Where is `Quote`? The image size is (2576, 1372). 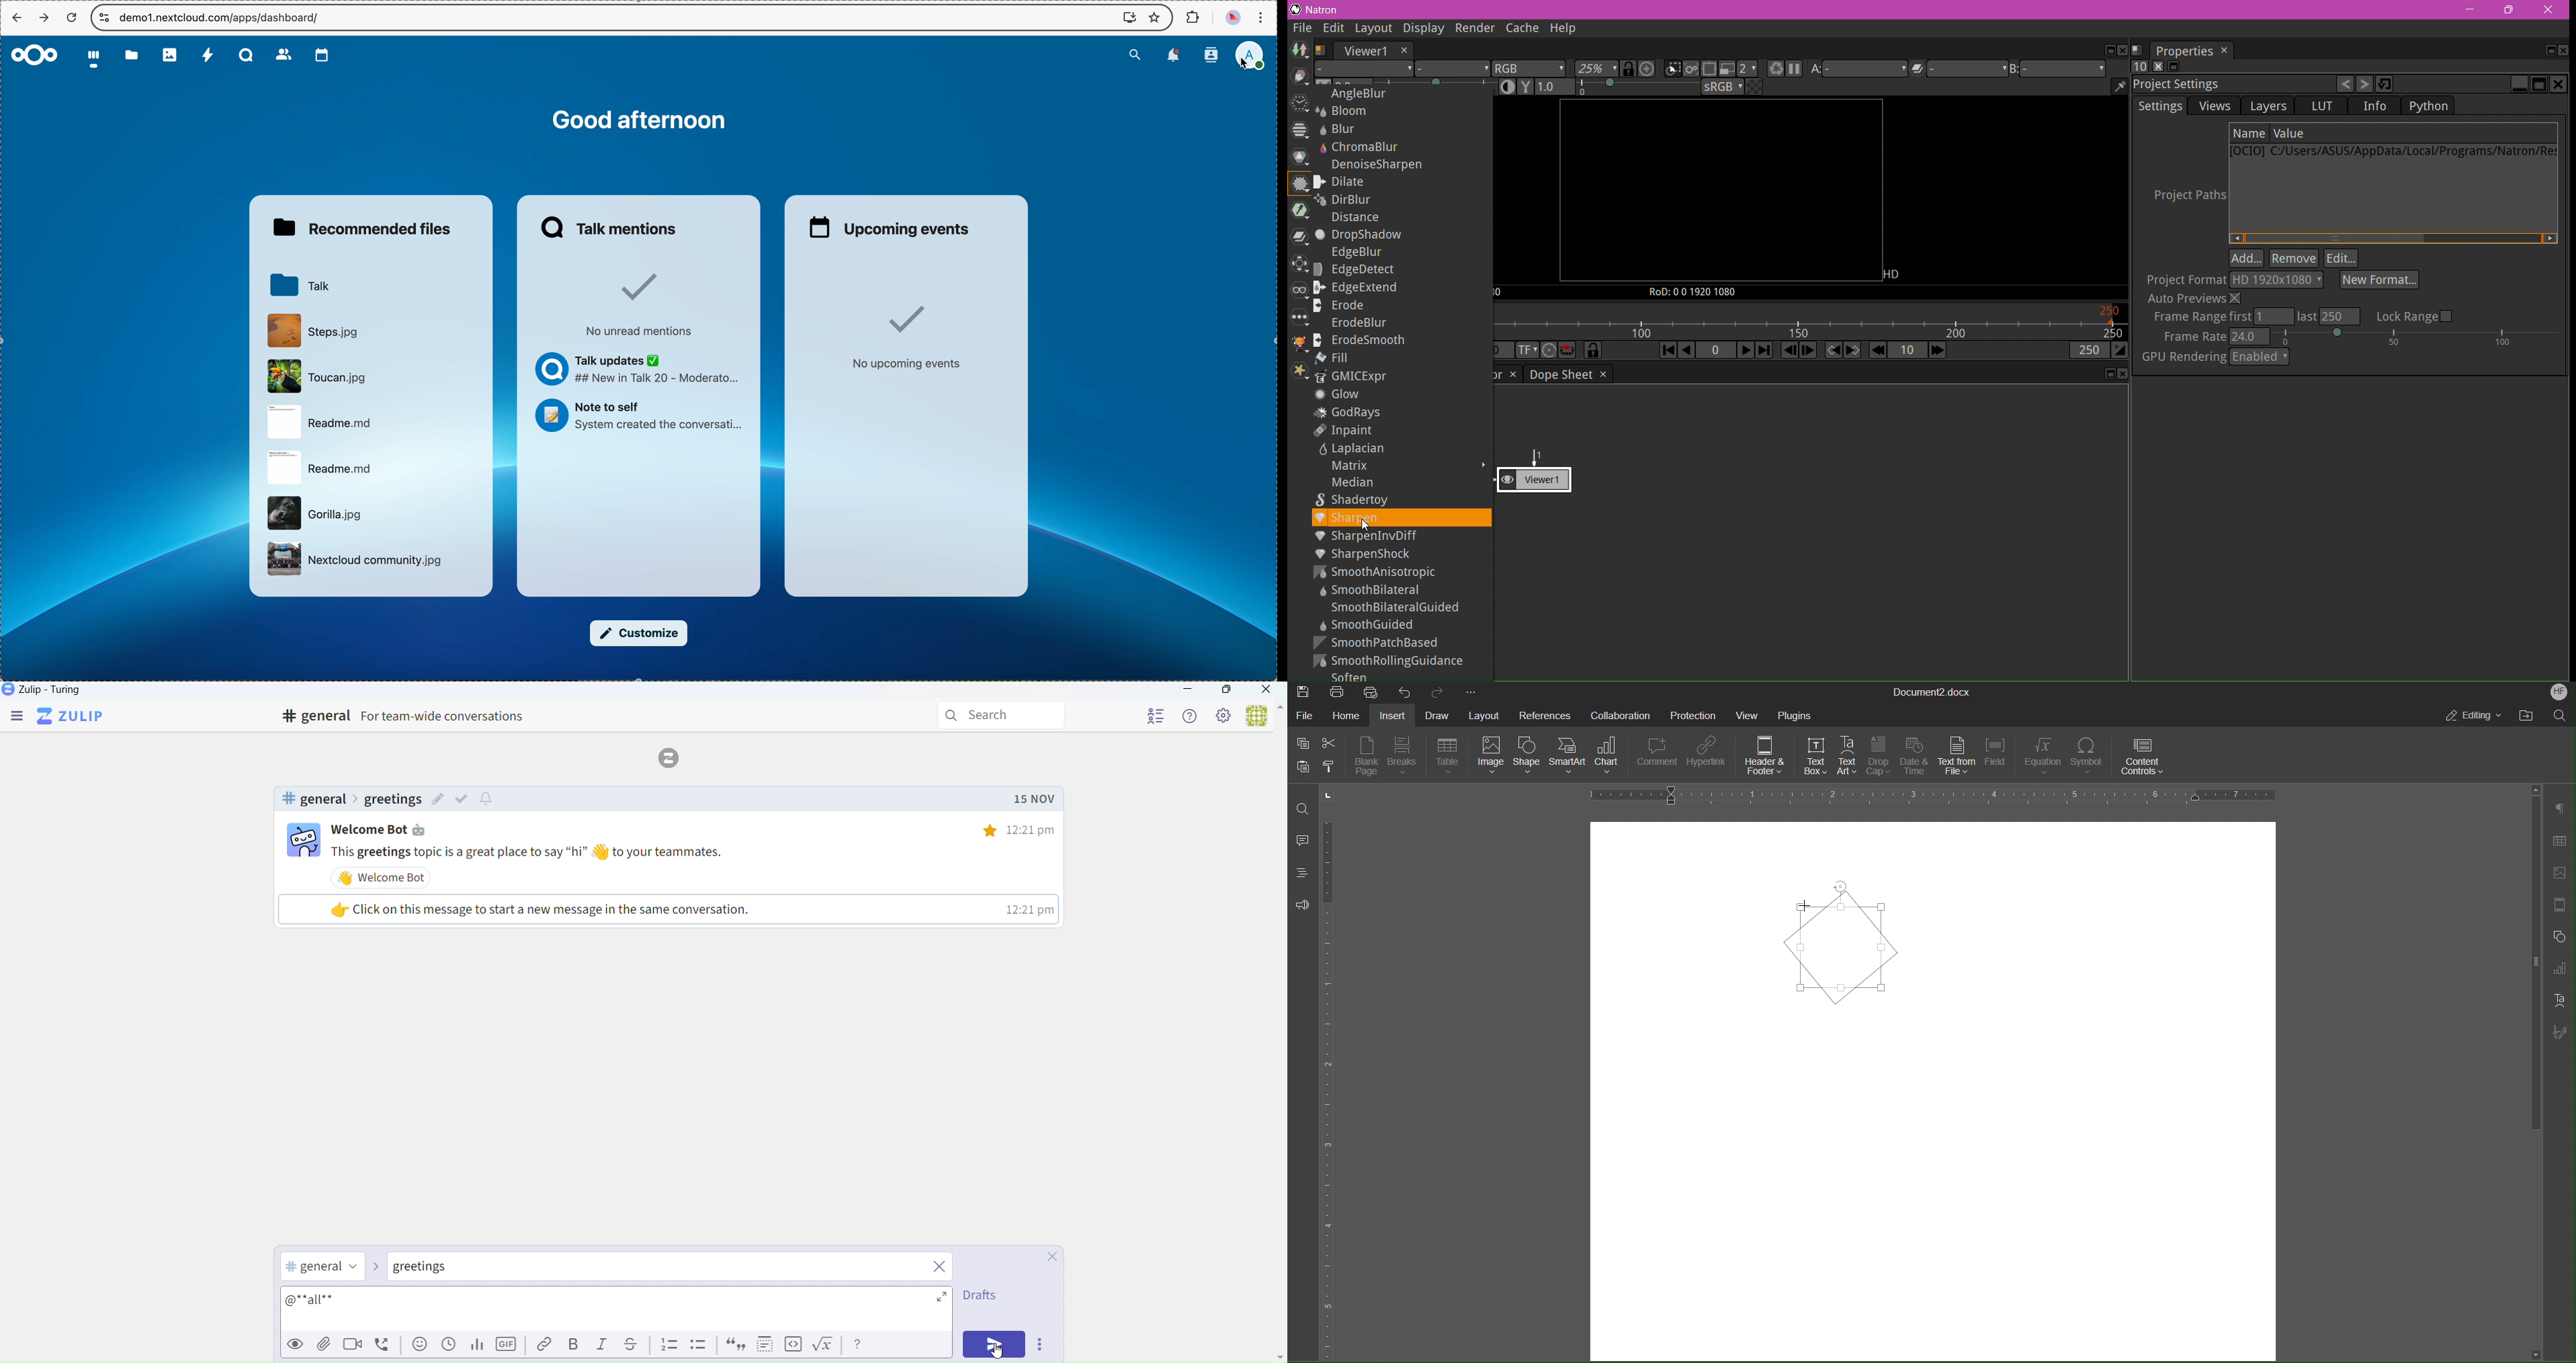
Quote is located at coordinates (734, 1346).